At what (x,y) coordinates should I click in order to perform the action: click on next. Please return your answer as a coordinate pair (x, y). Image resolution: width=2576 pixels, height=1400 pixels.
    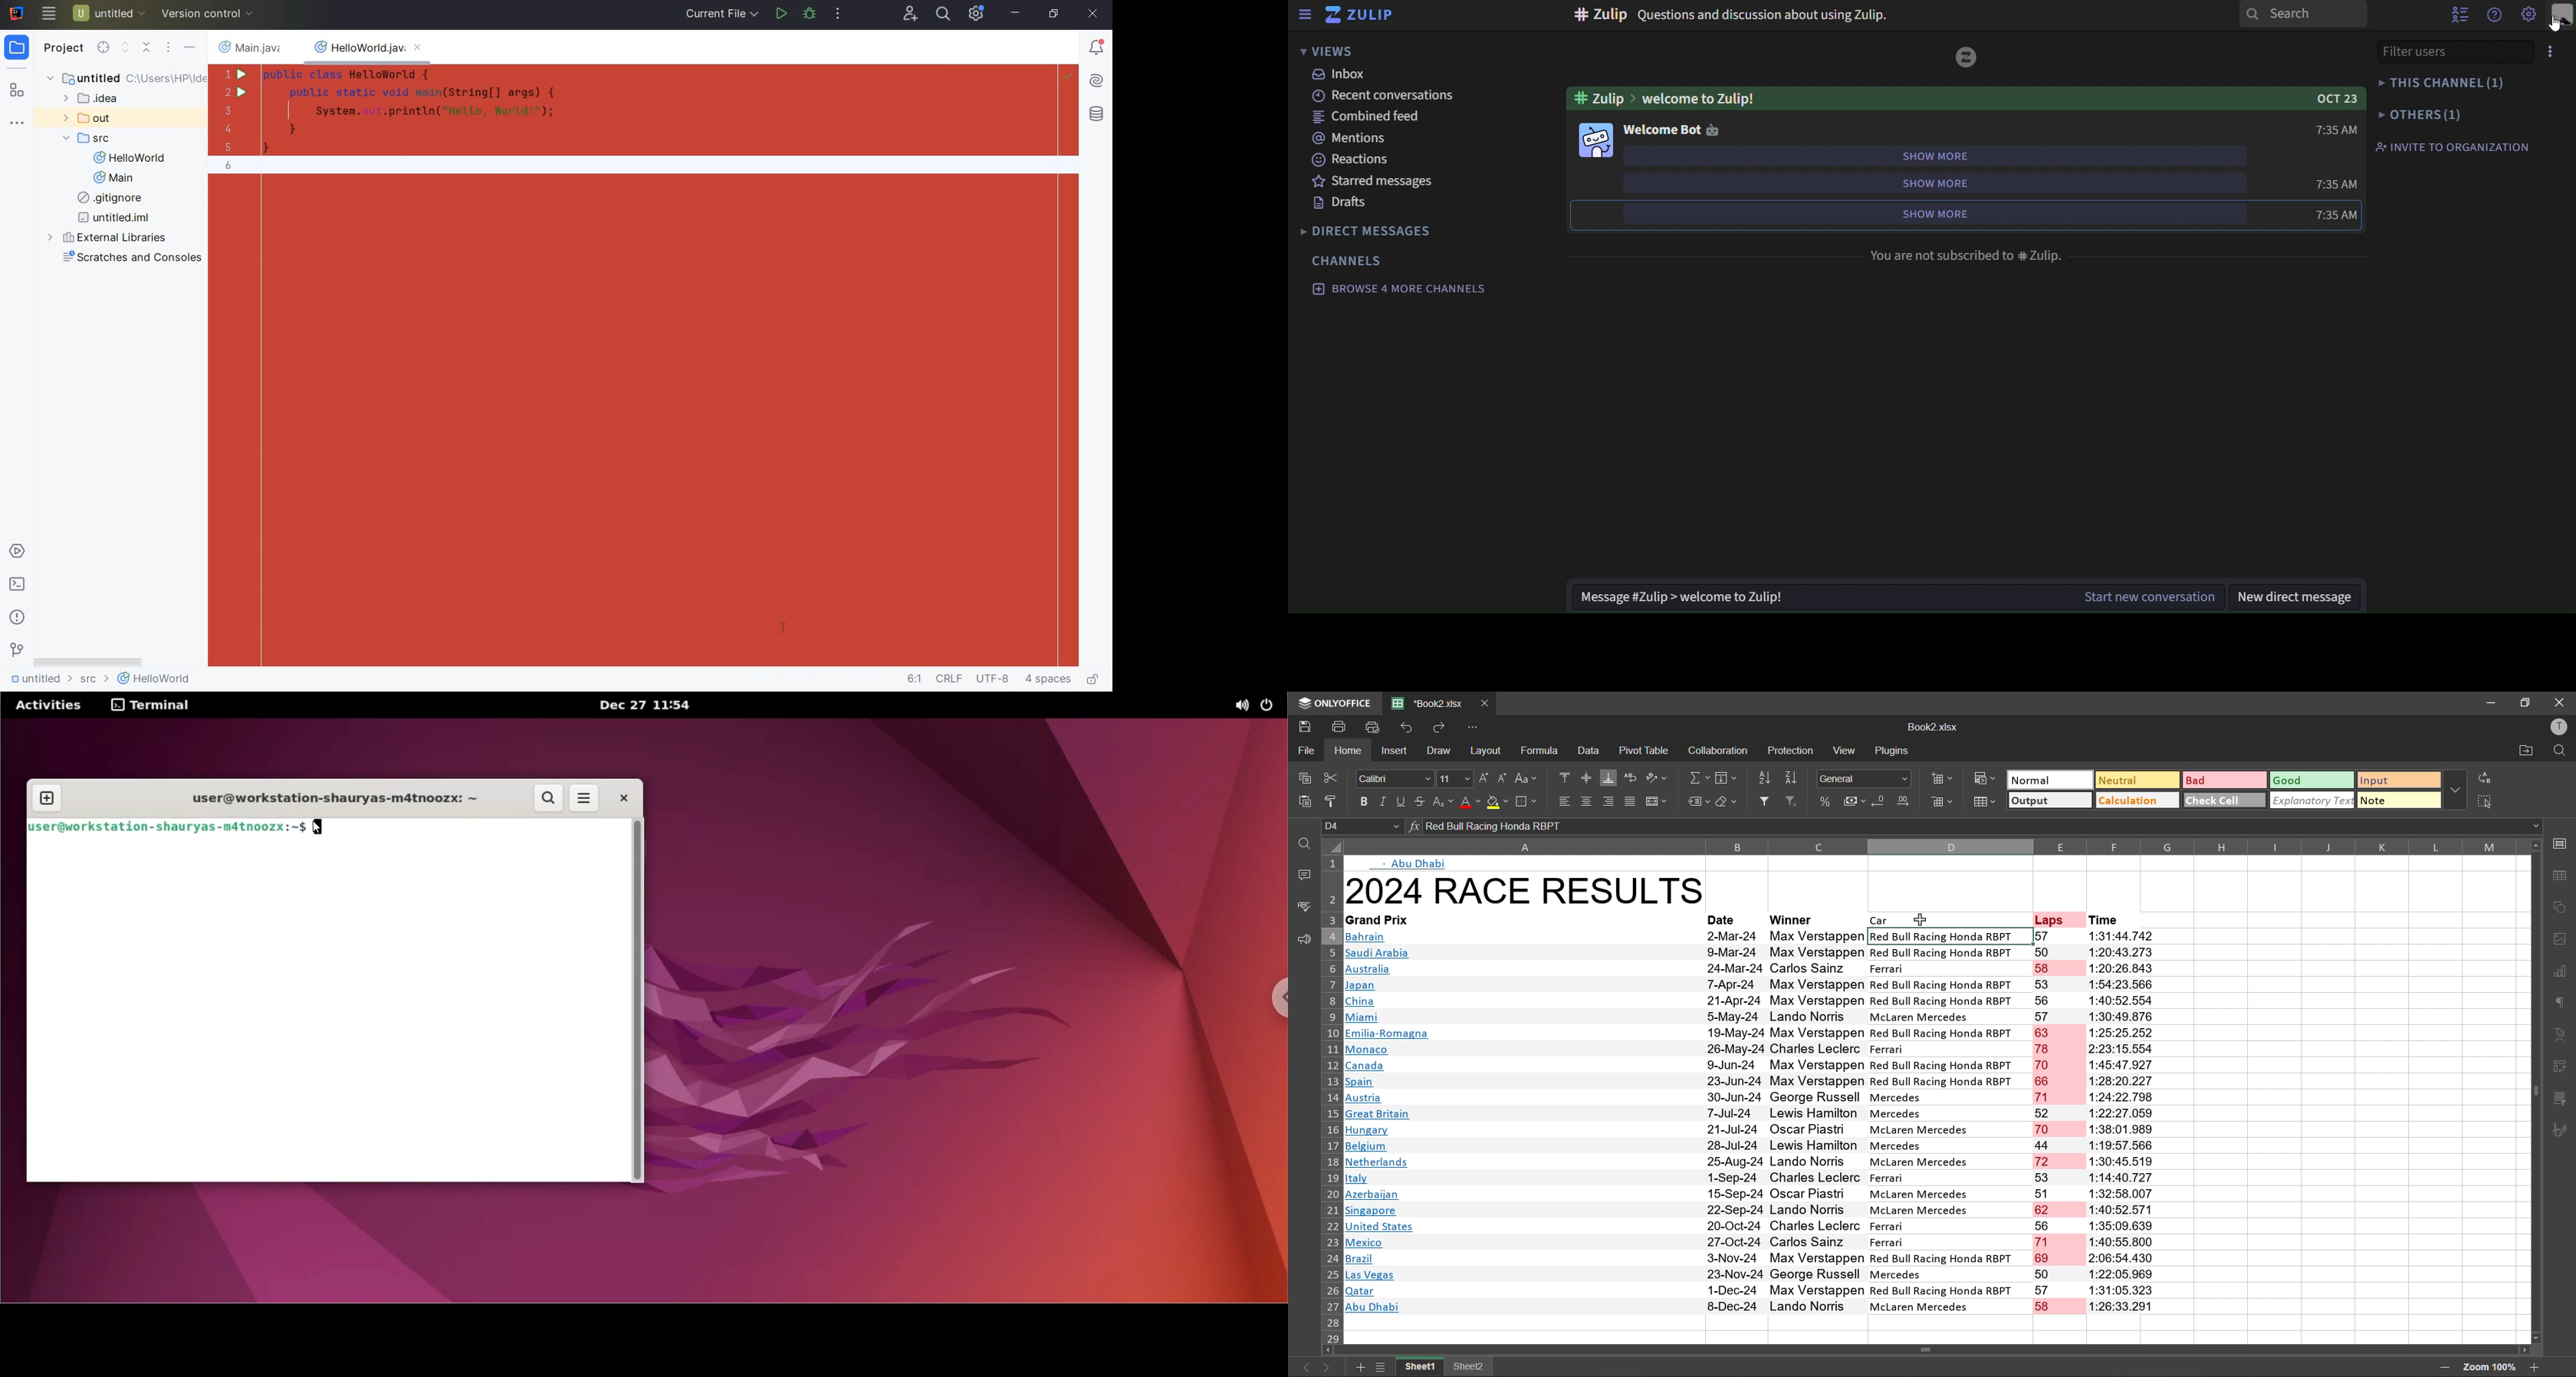
    Looking at the image, I should click on (1326, 1366).